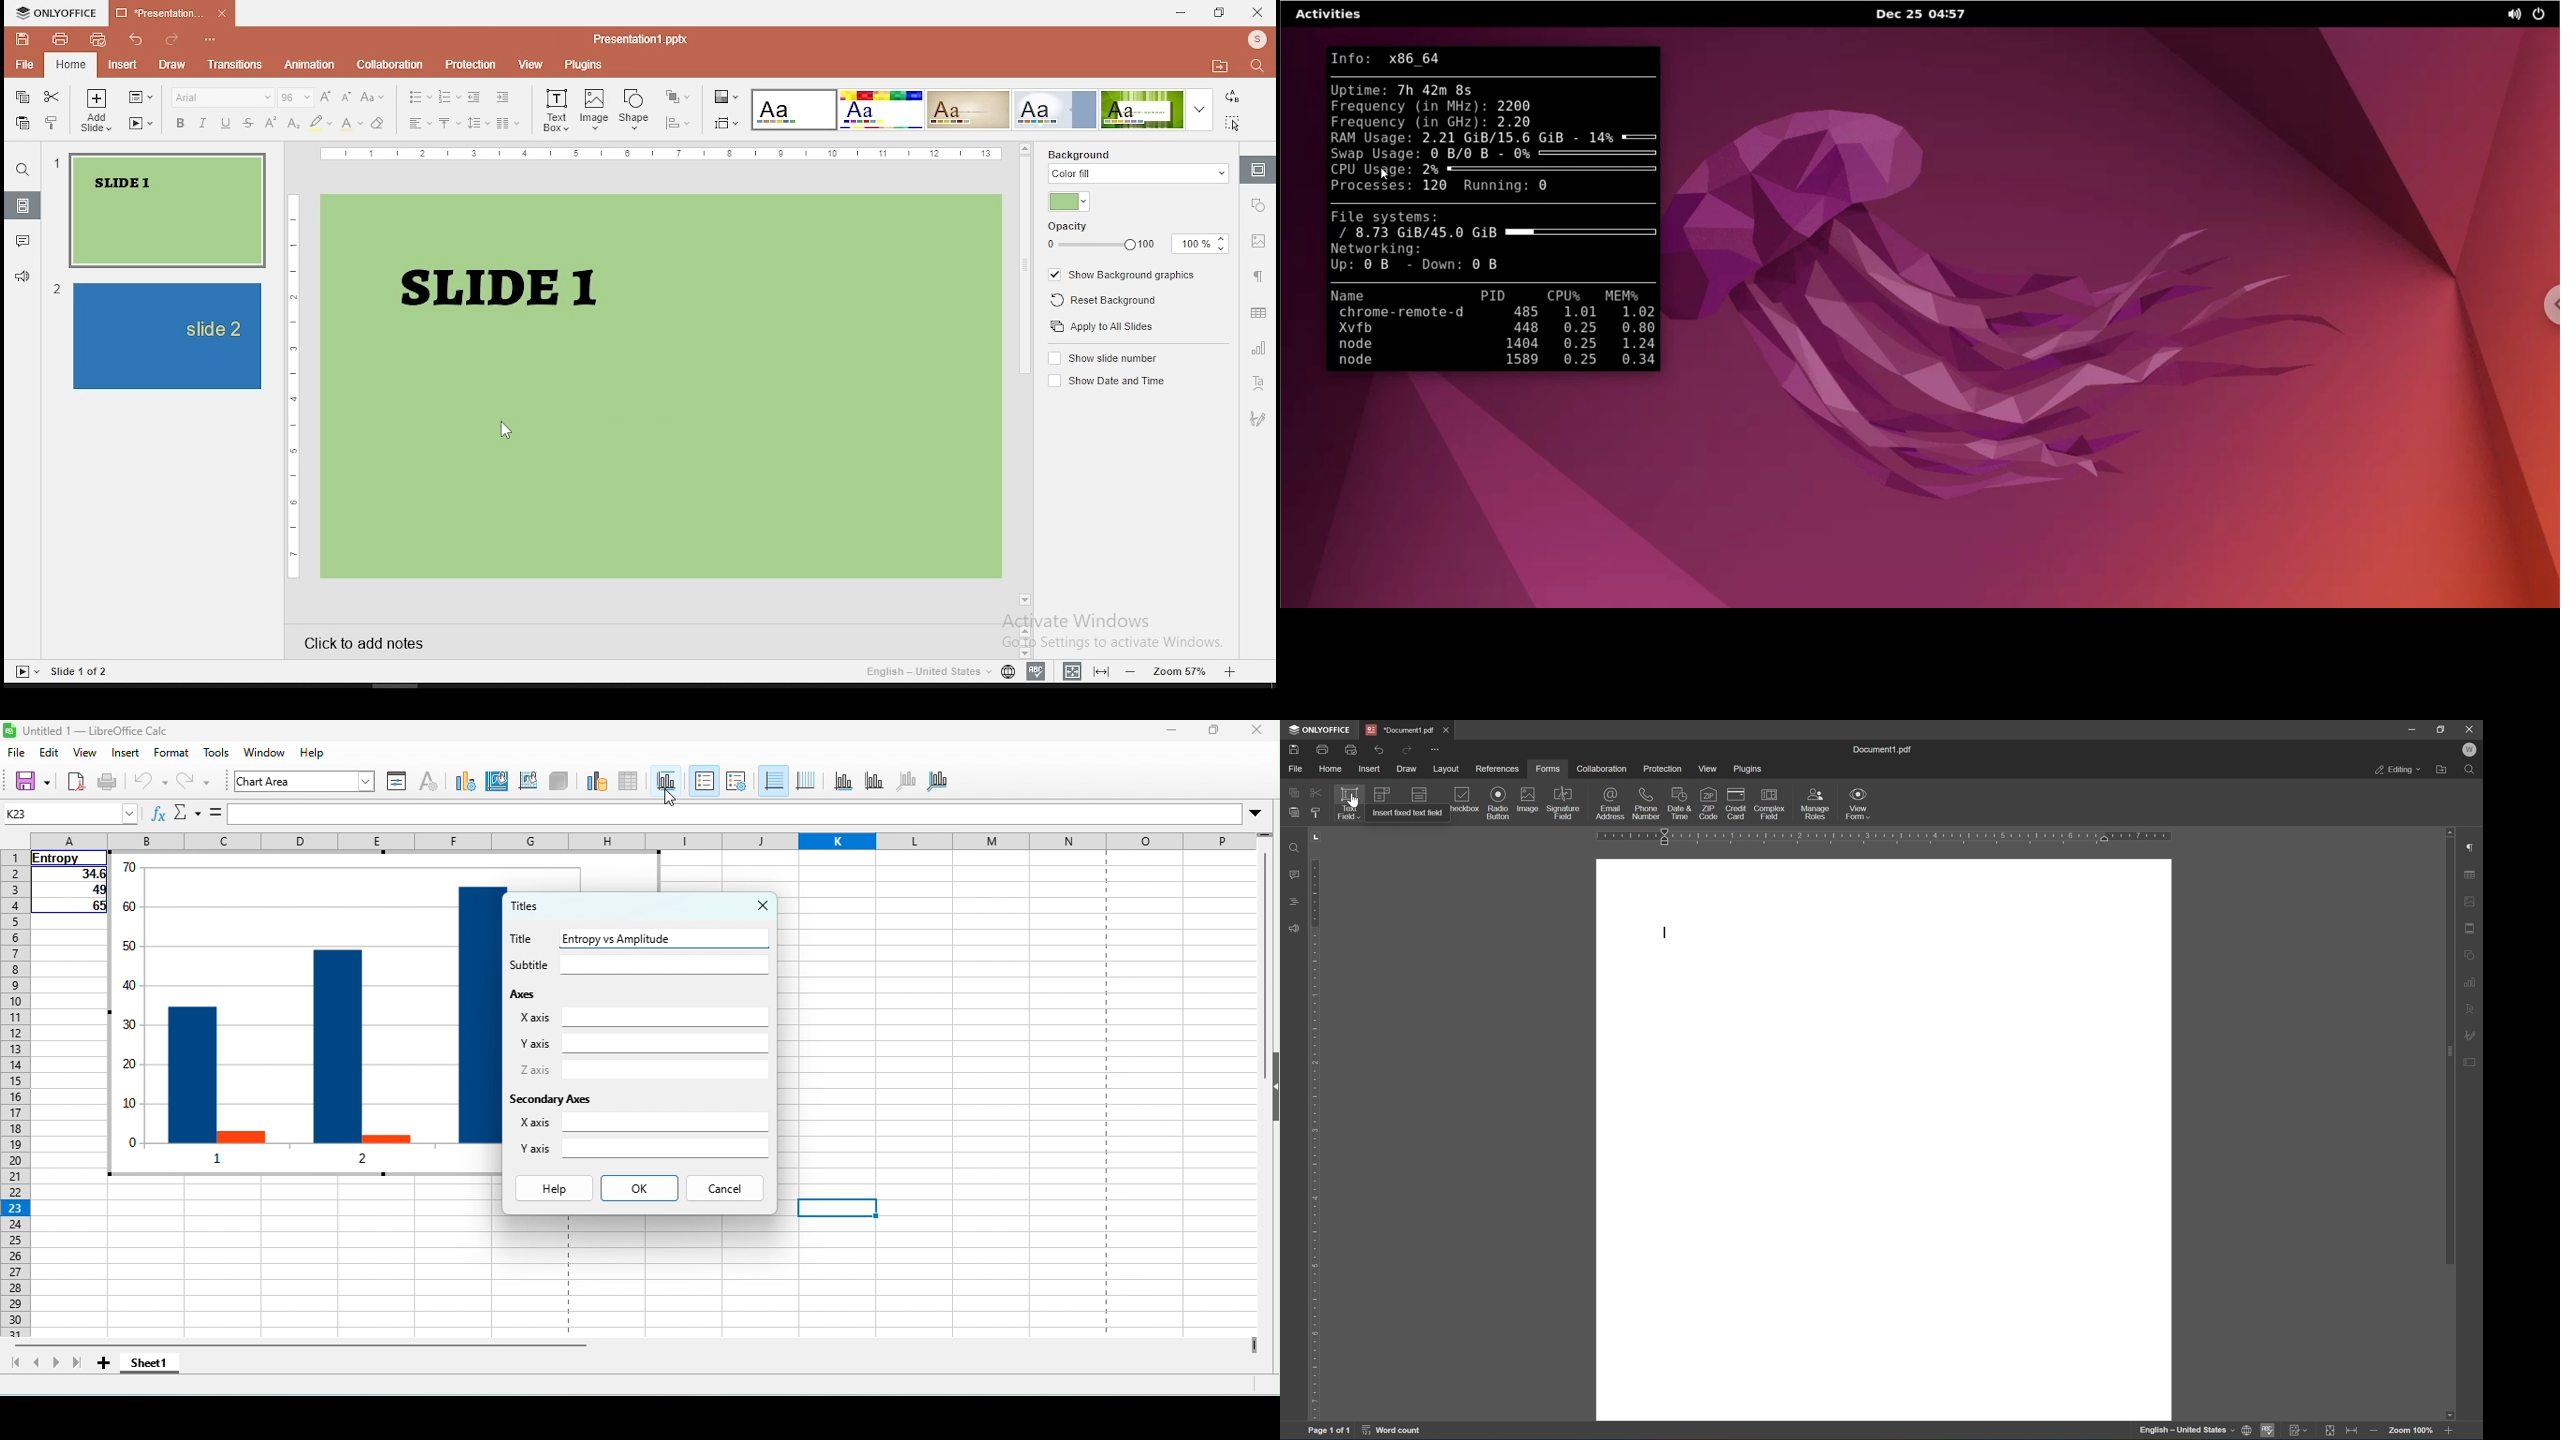 The image size is (2576, 1456). I want to click on windows, so click(262, 756).